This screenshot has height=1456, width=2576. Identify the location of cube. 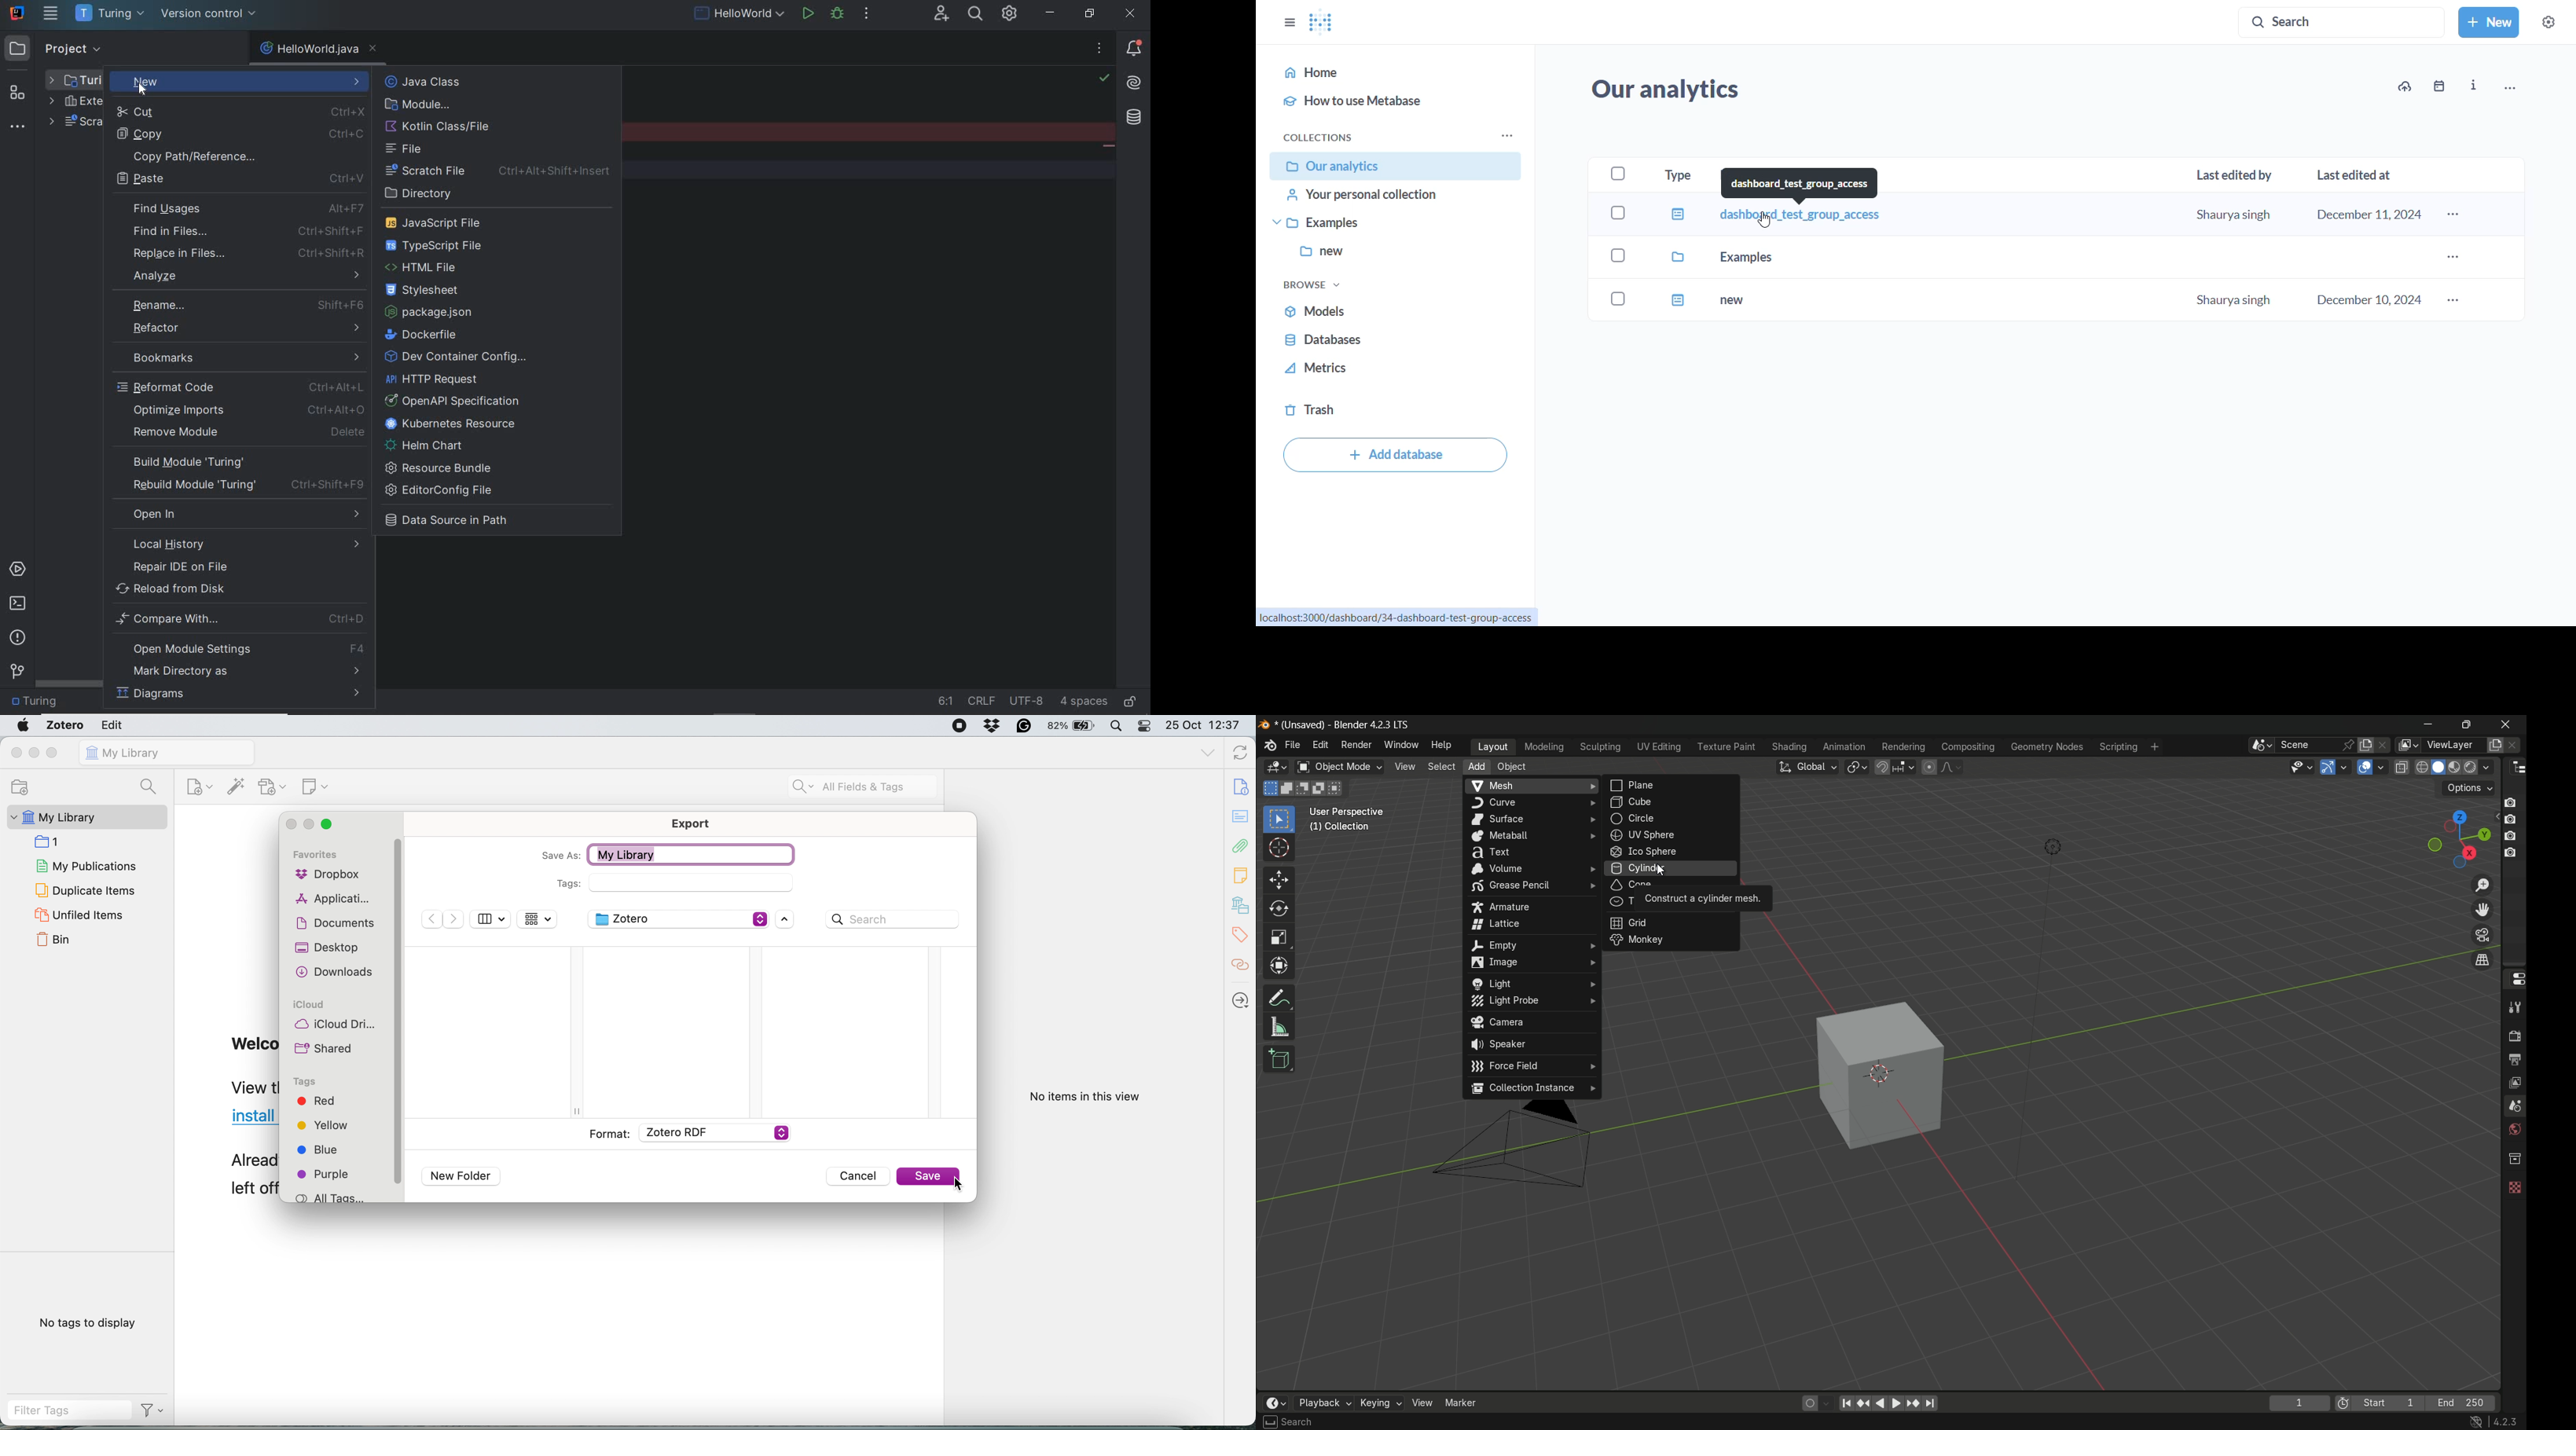
(1671, 801).